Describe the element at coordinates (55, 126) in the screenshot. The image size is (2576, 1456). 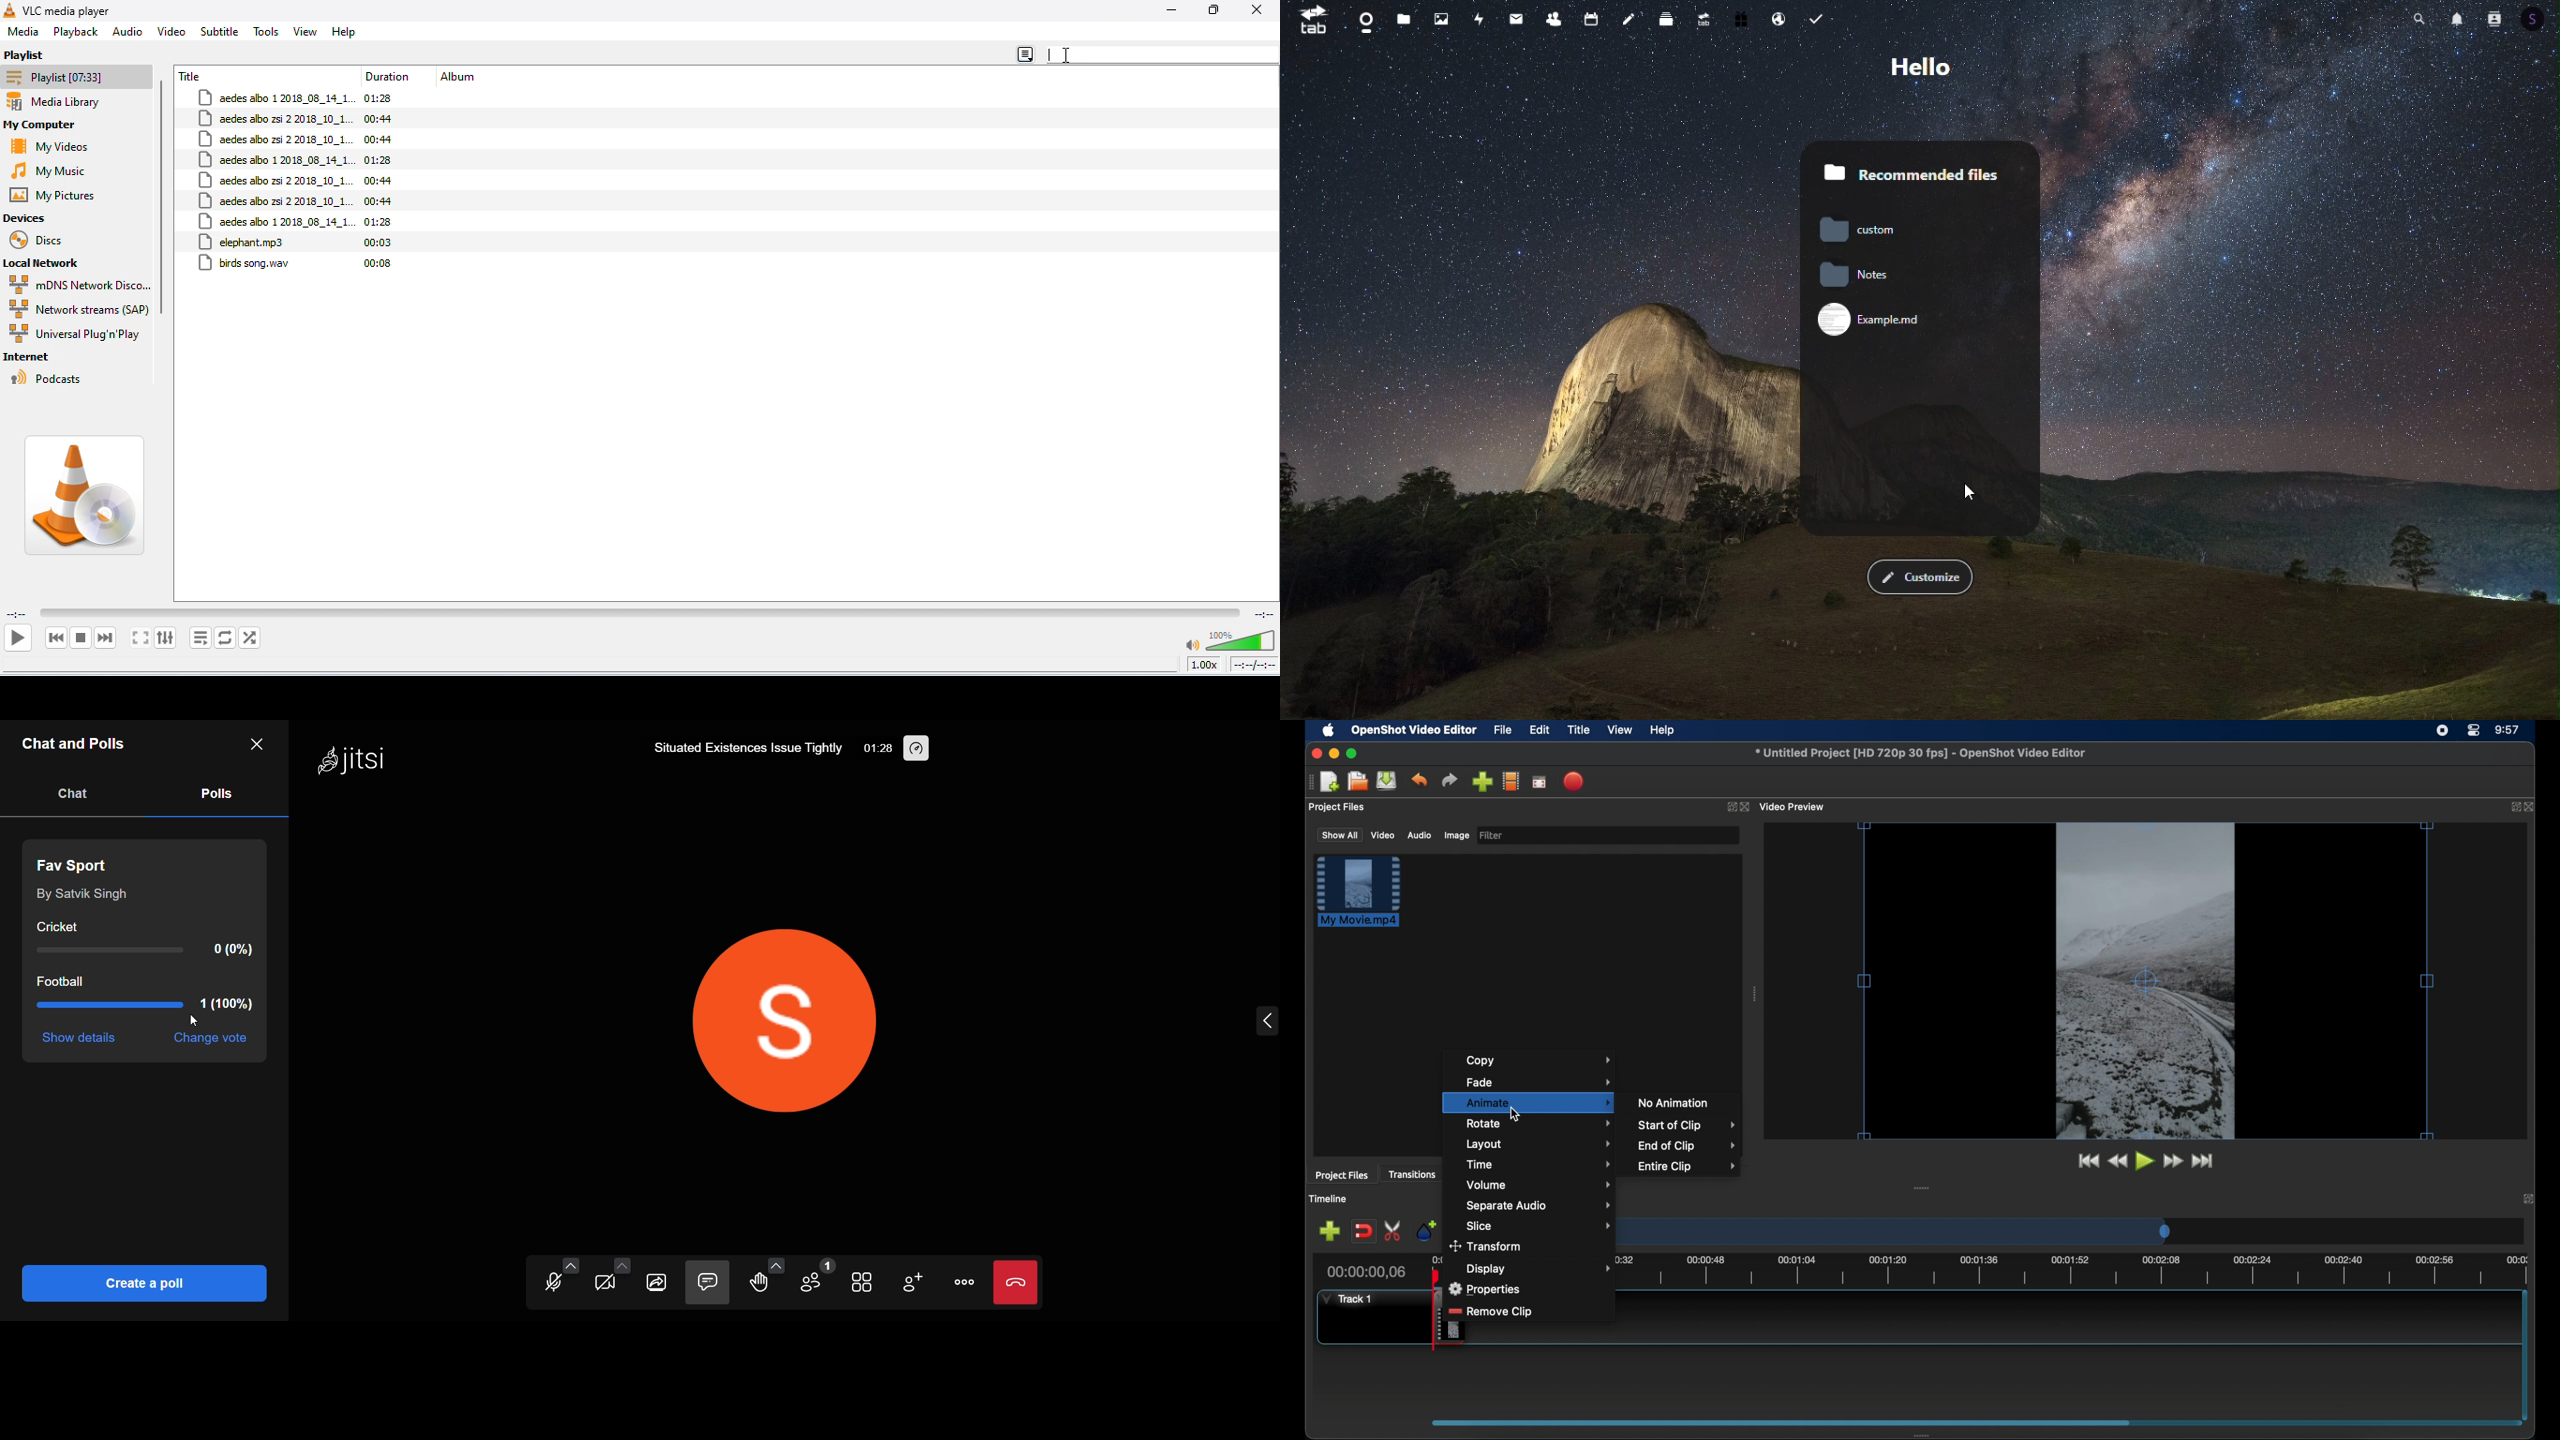
I see `my computer` at that location.